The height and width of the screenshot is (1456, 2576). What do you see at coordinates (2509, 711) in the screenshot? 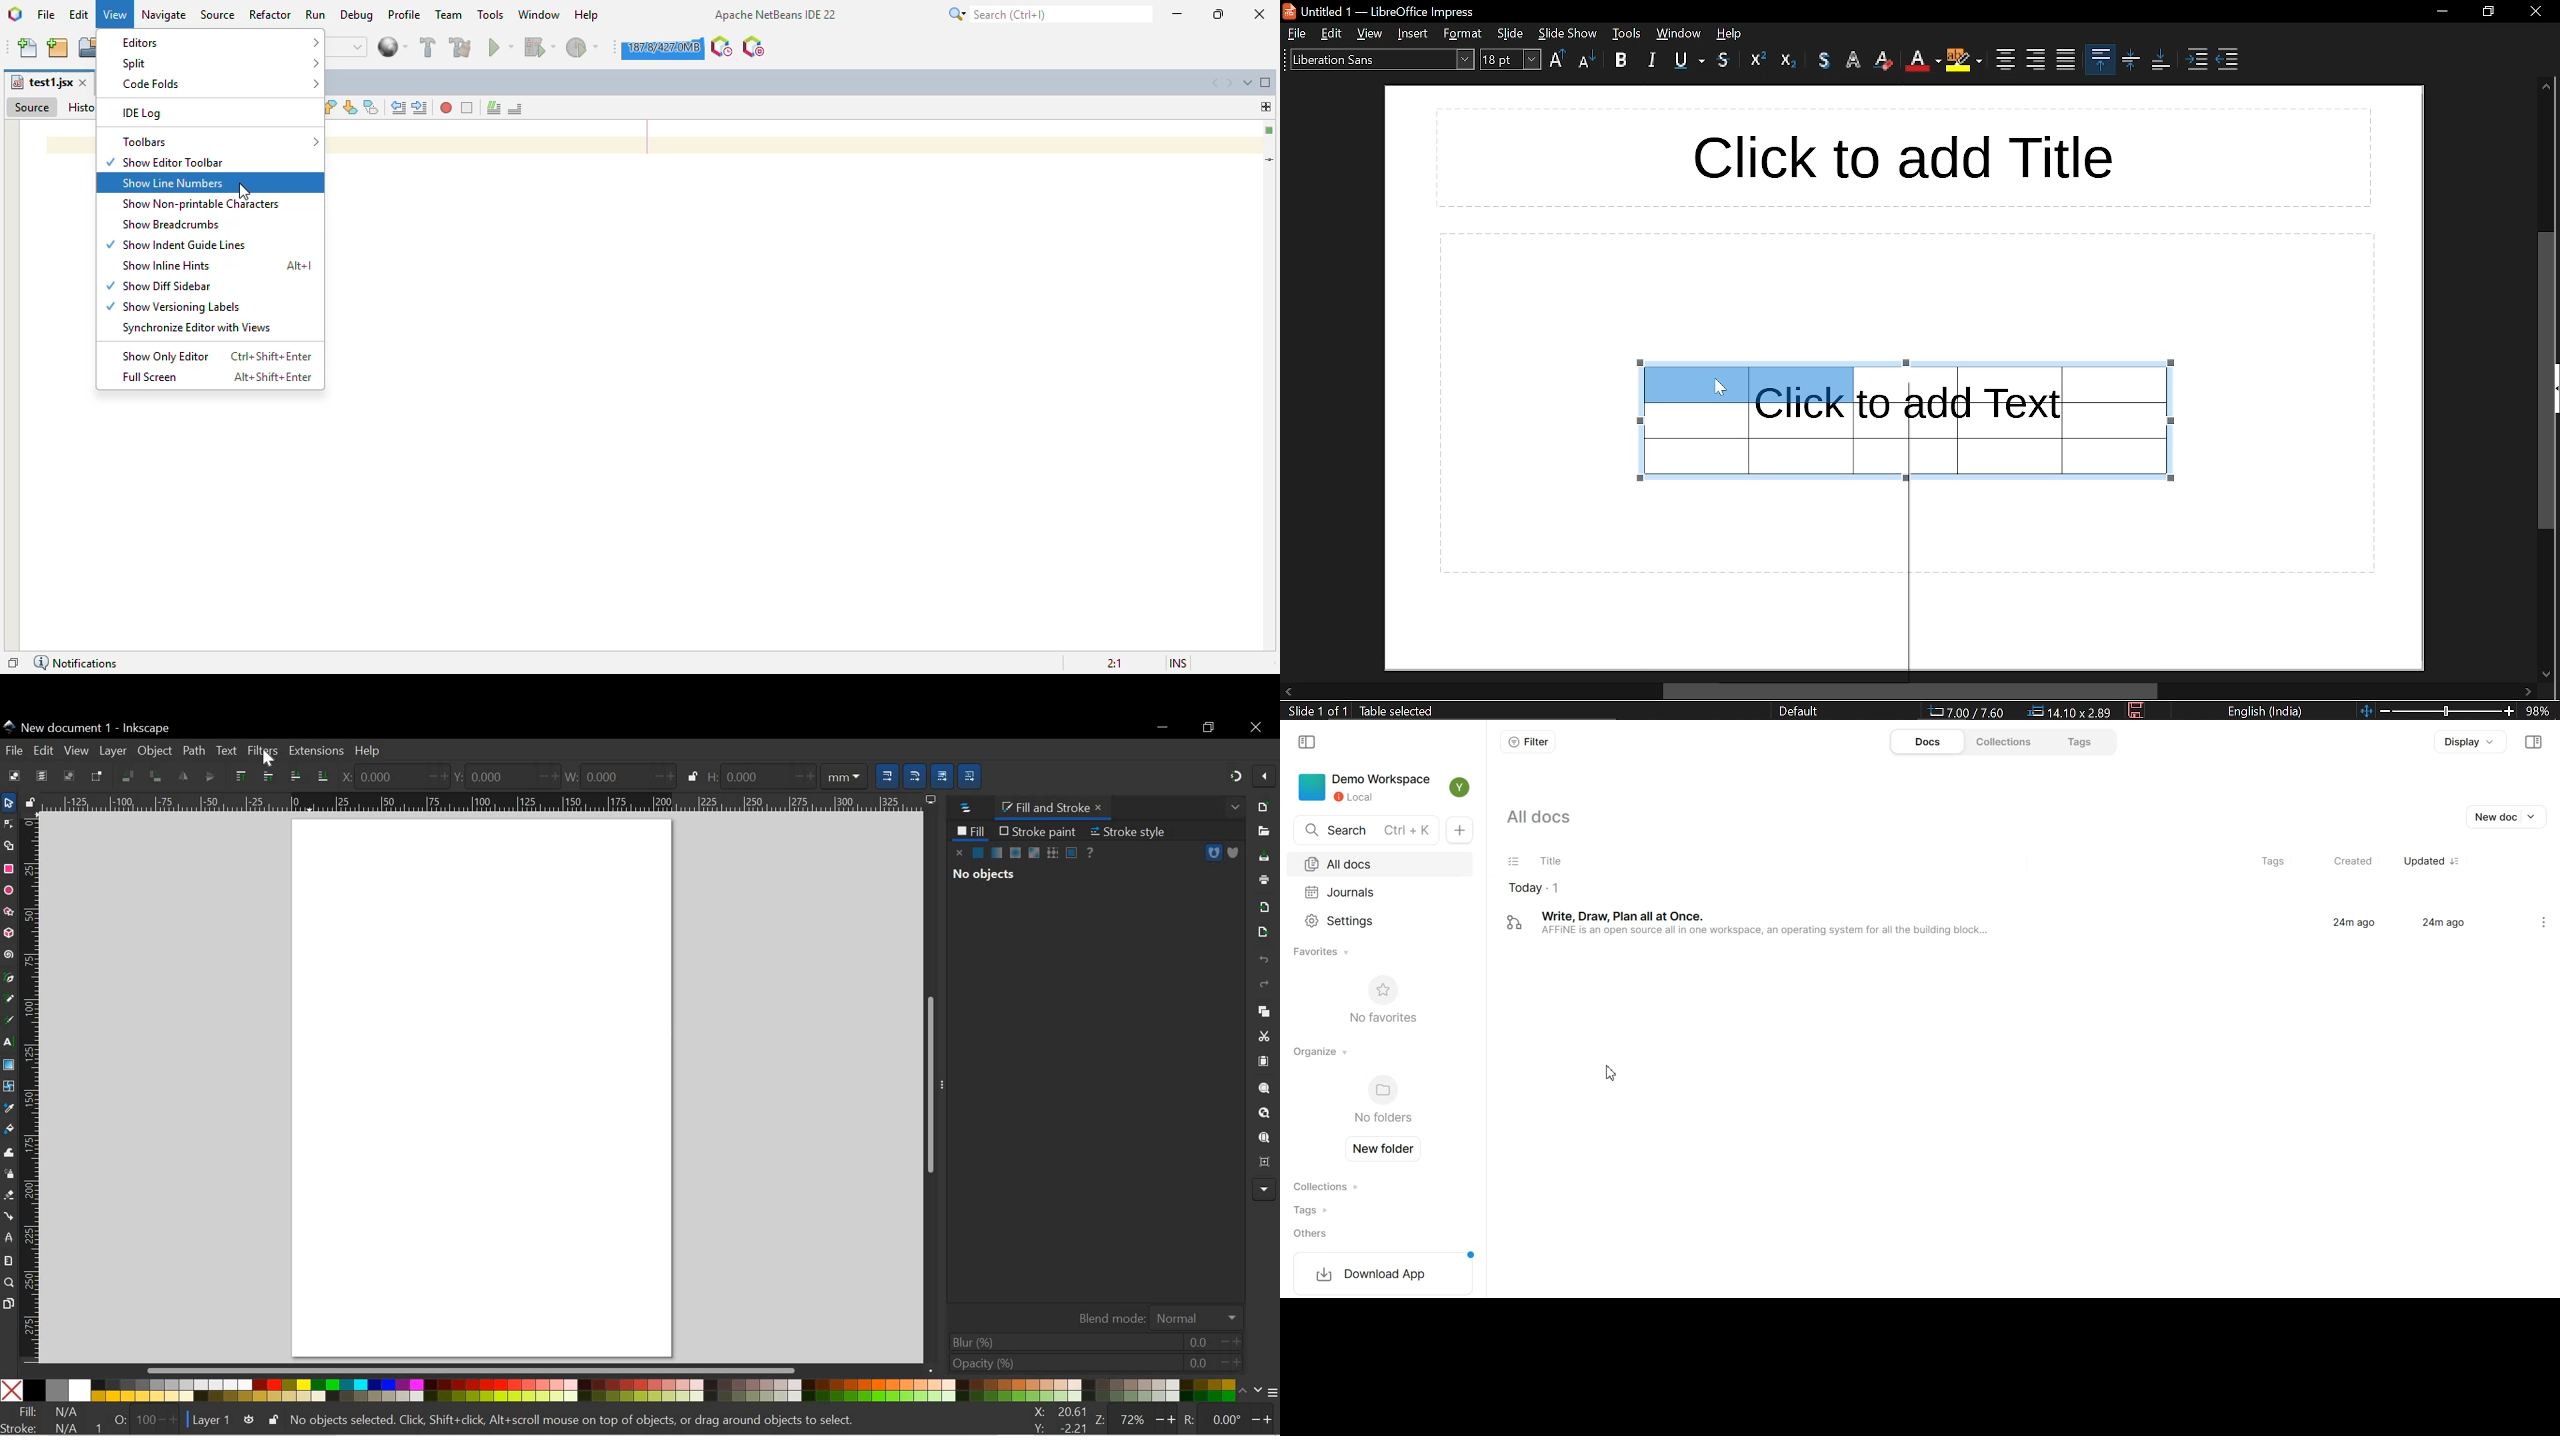
I see `zoom in` at bounding box center [2509, 711].